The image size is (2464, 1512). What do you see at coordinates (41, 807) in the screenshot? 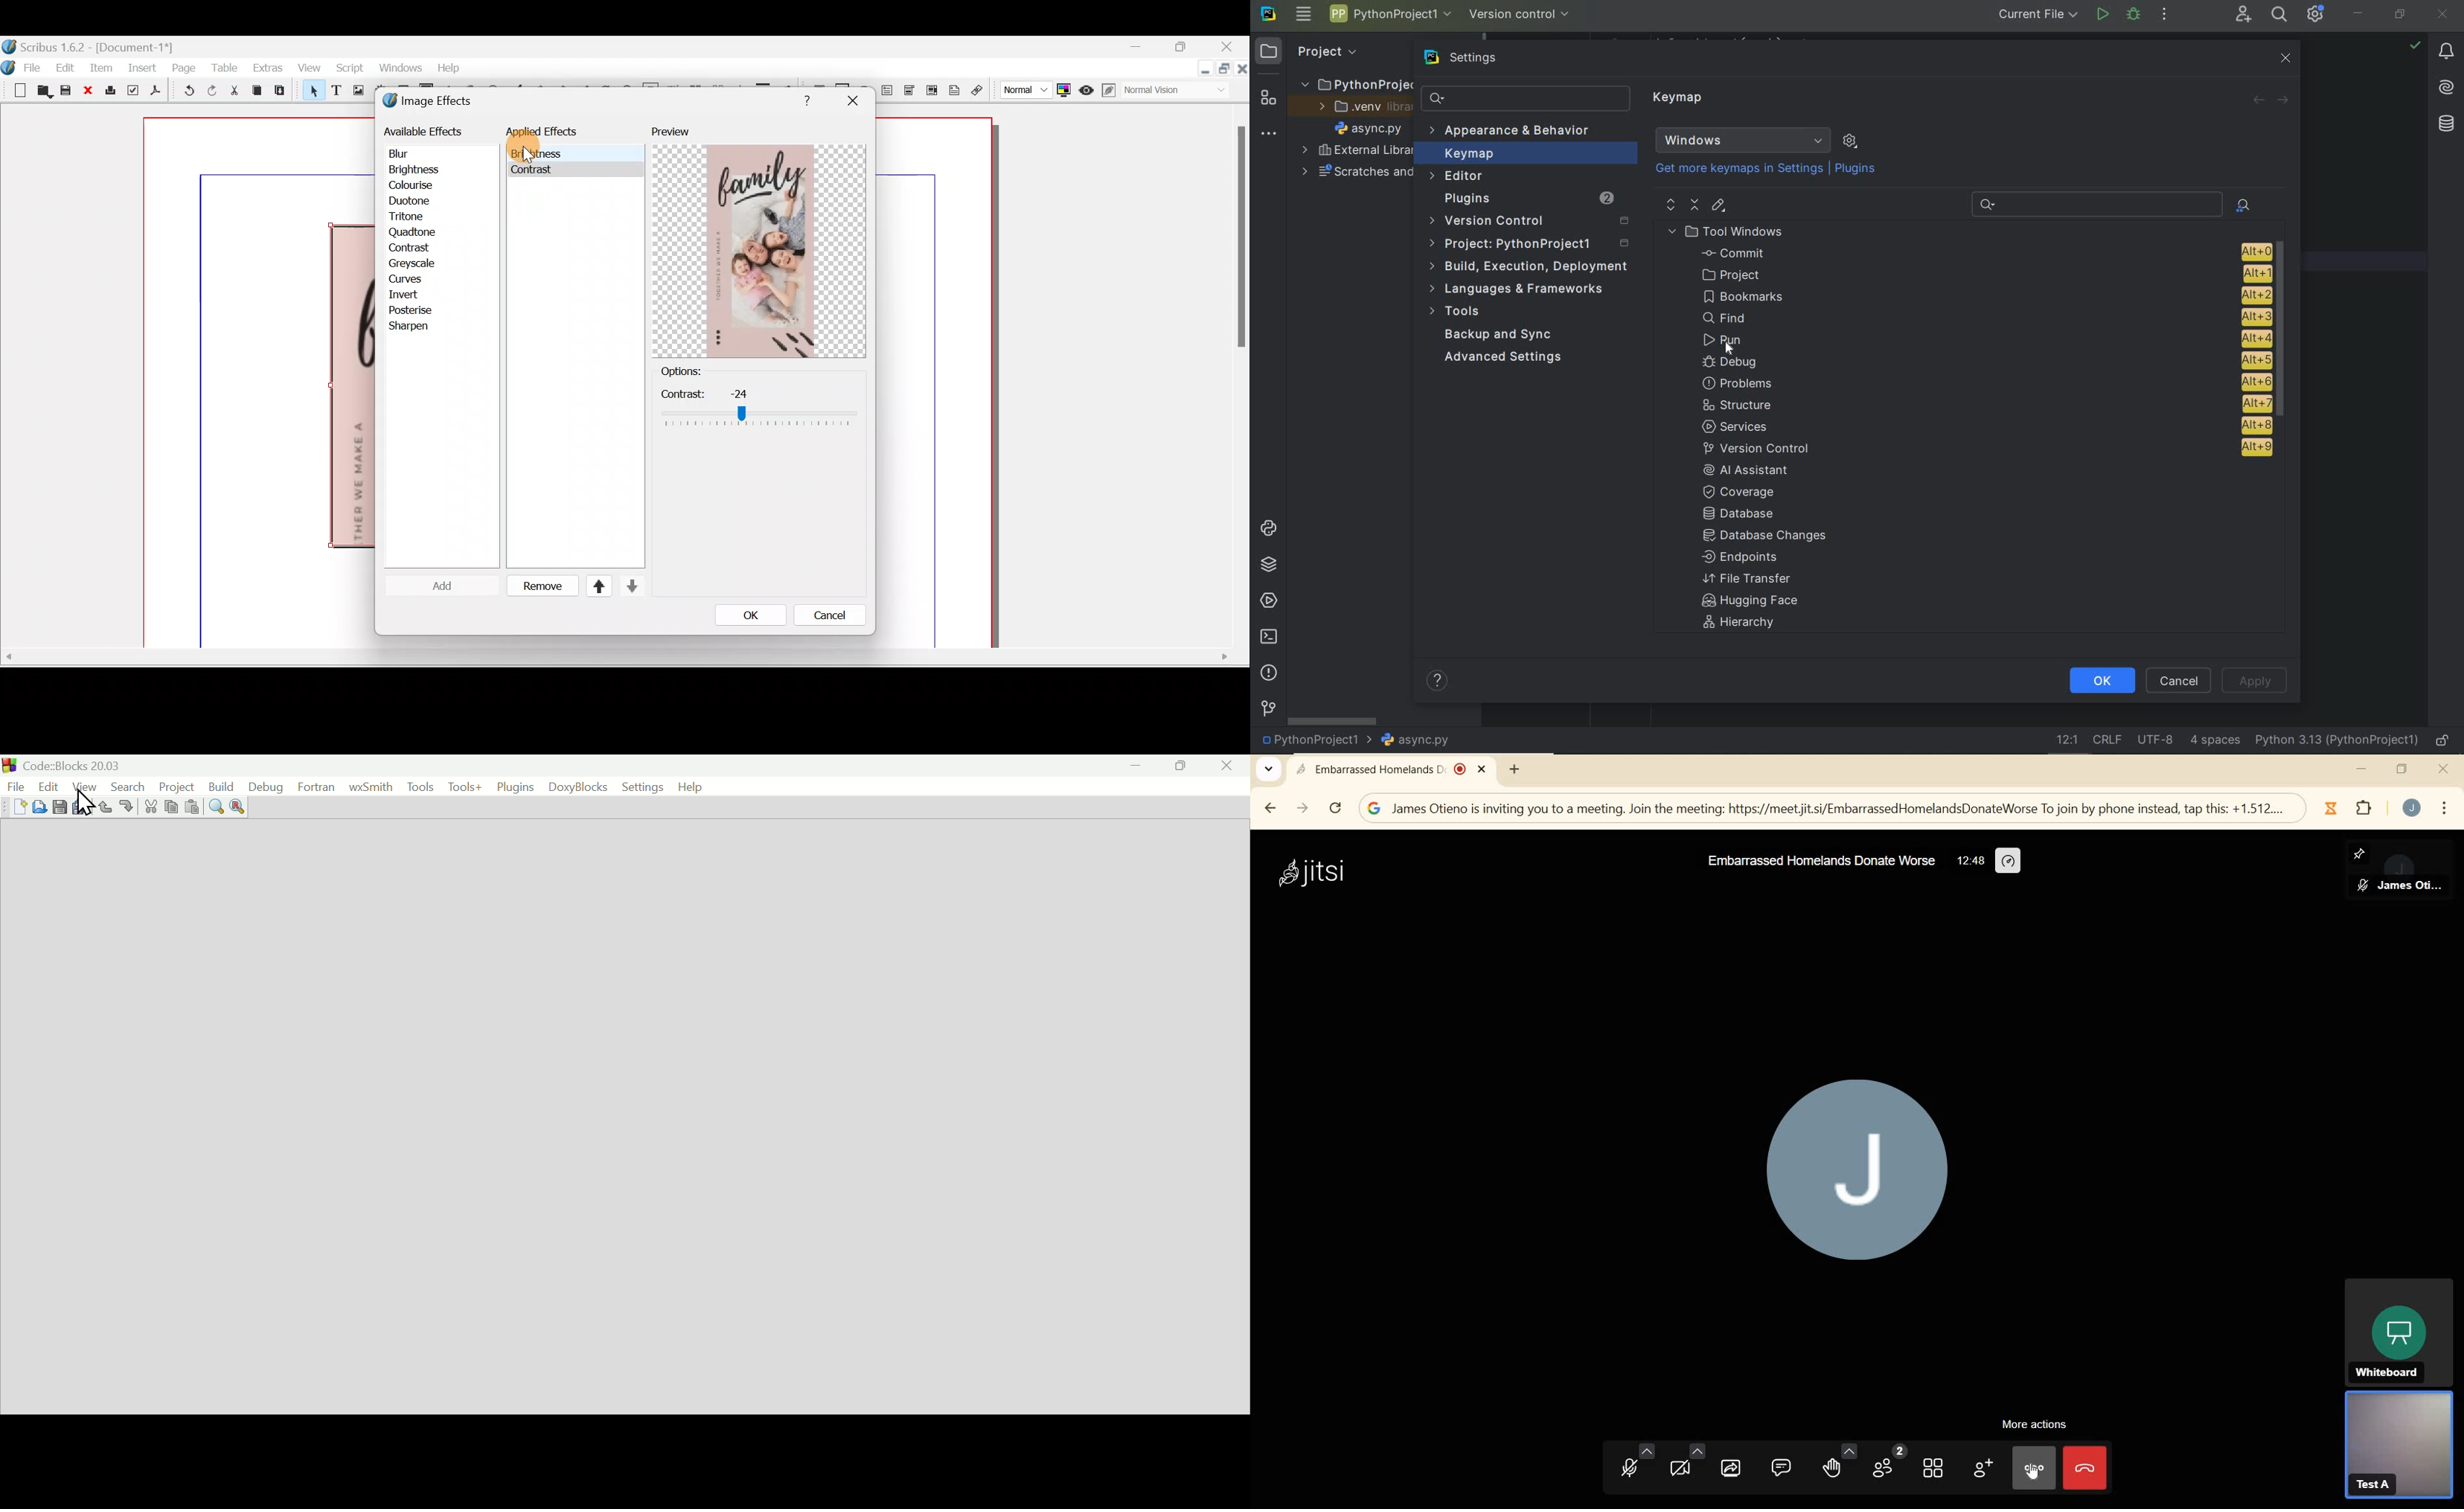
I see `Open file` at bounding box center [41, 807].